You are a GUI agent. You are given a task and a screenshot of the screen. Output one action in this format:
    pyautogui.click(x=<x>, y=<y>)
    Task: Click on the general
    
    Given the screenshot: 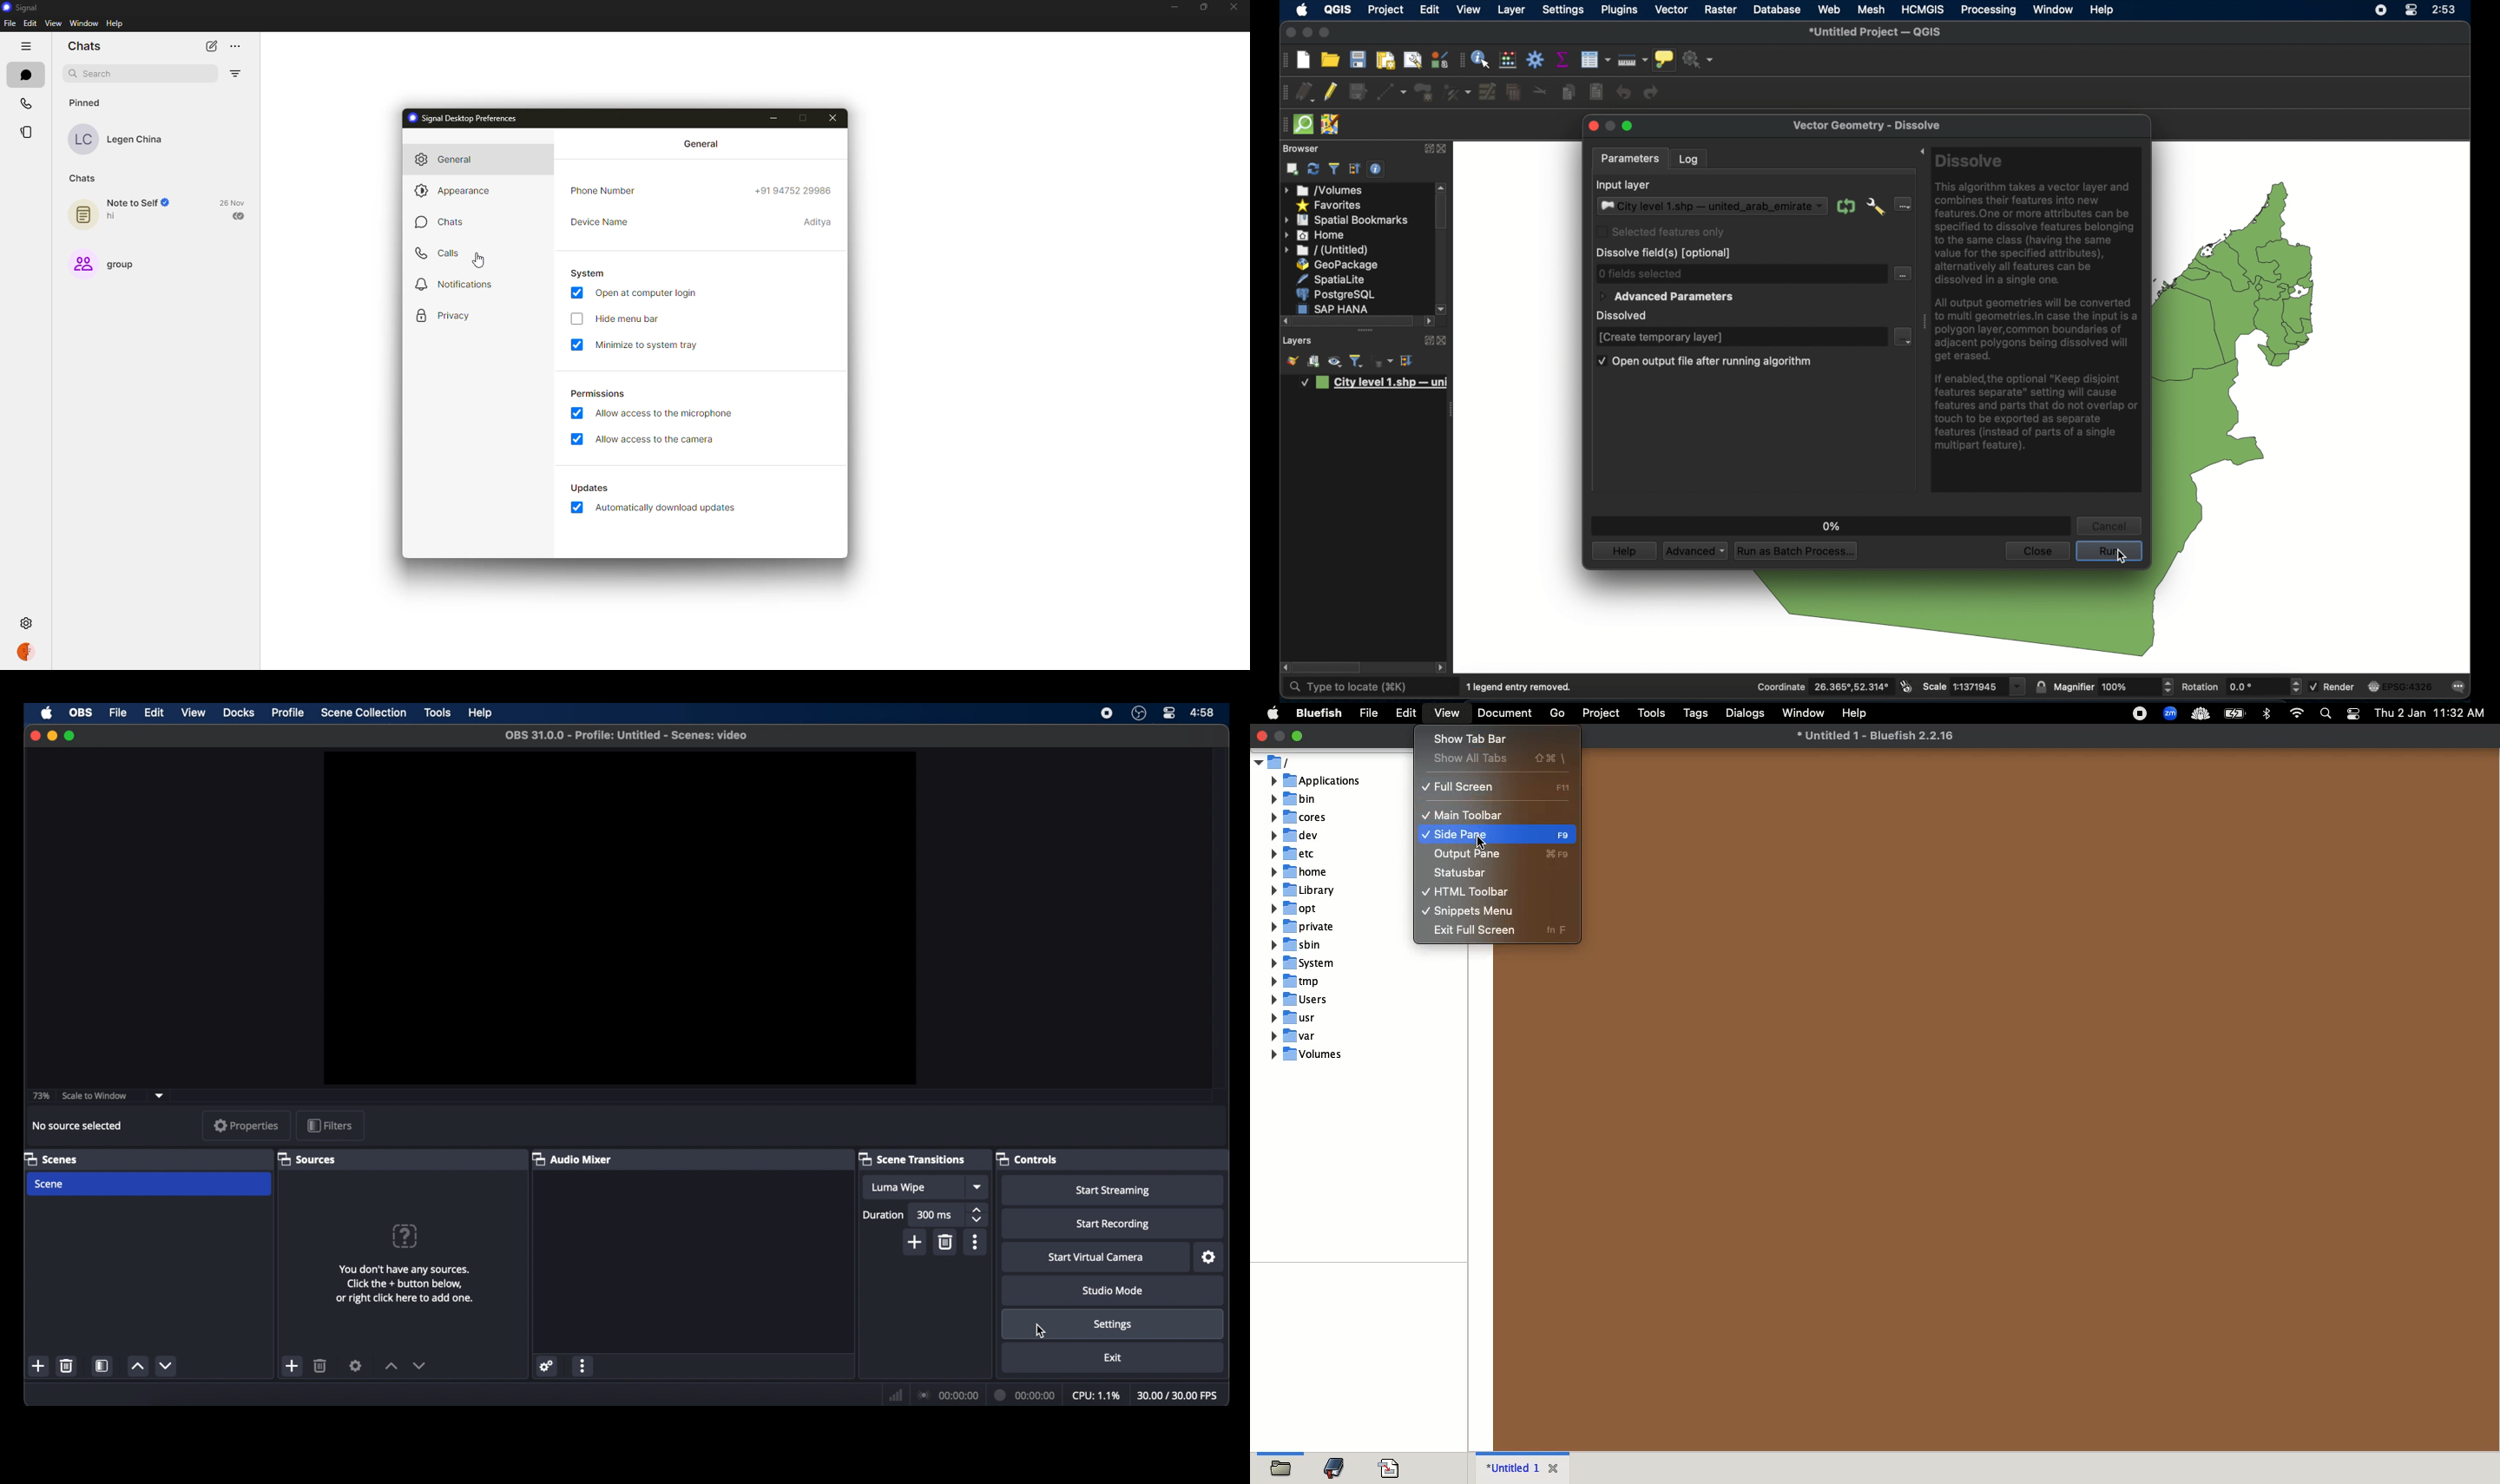 What is the action you would take?
    pyautogui.click(x=703, y=143)
    